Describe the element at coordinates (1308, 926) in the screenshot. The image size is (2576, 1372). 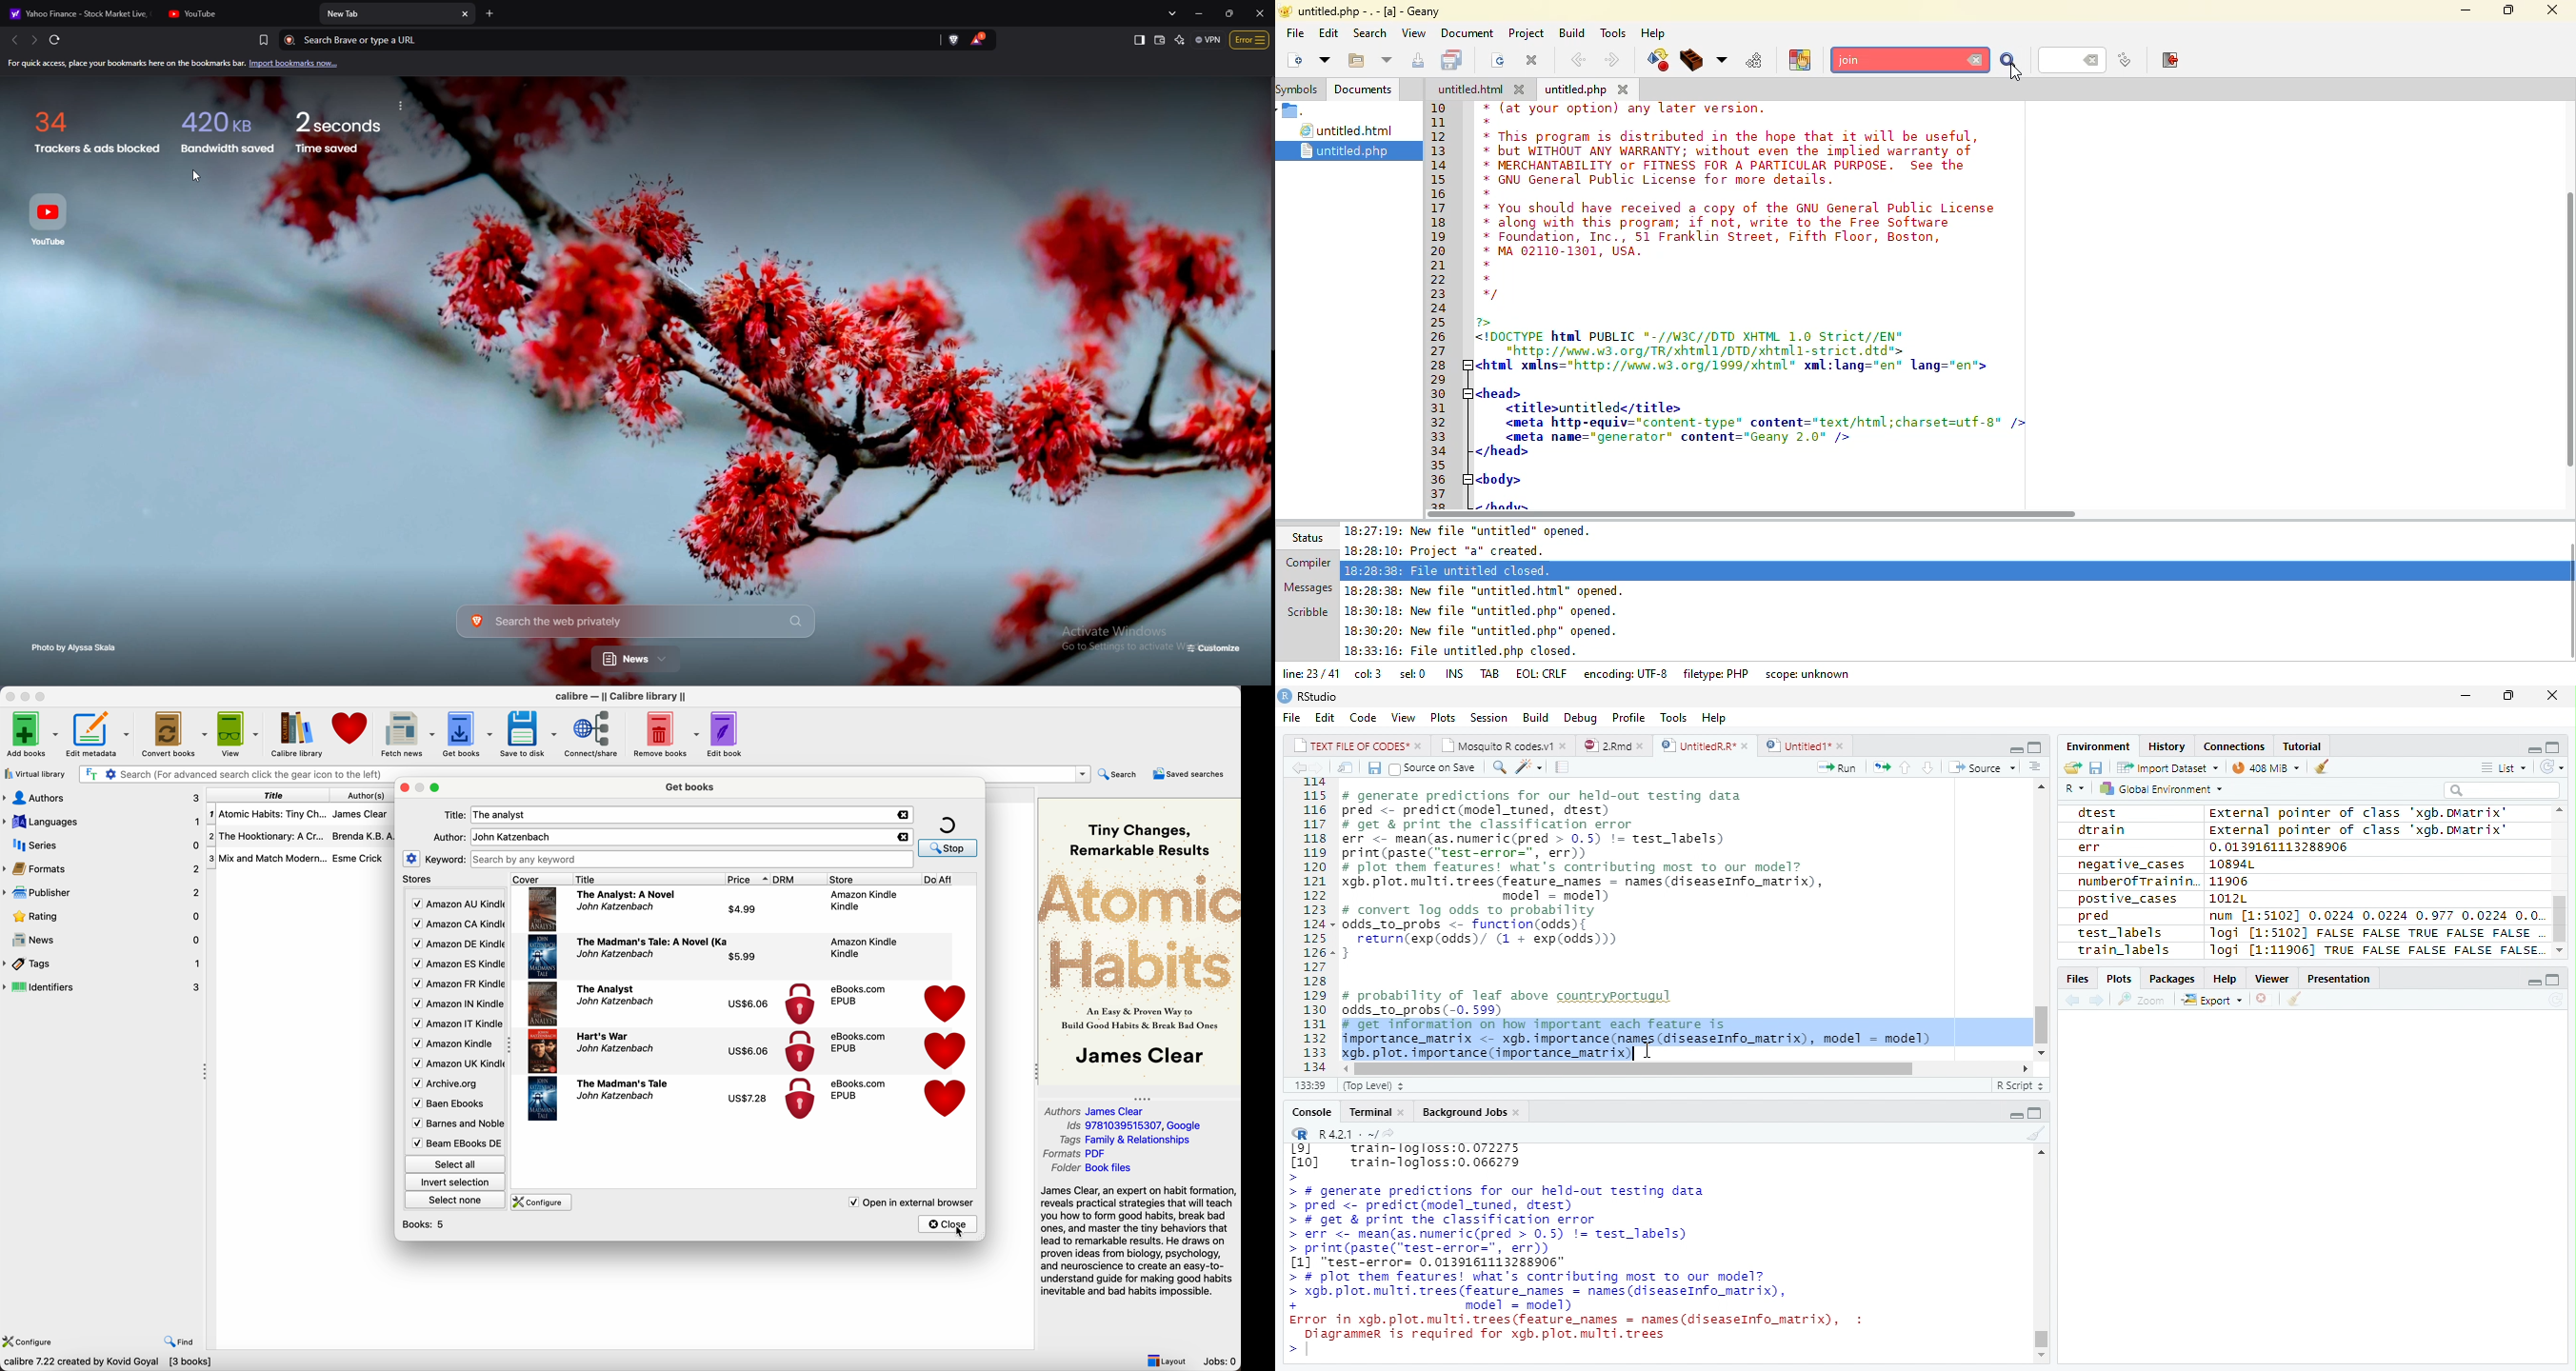
I see `Row Number` at that location.